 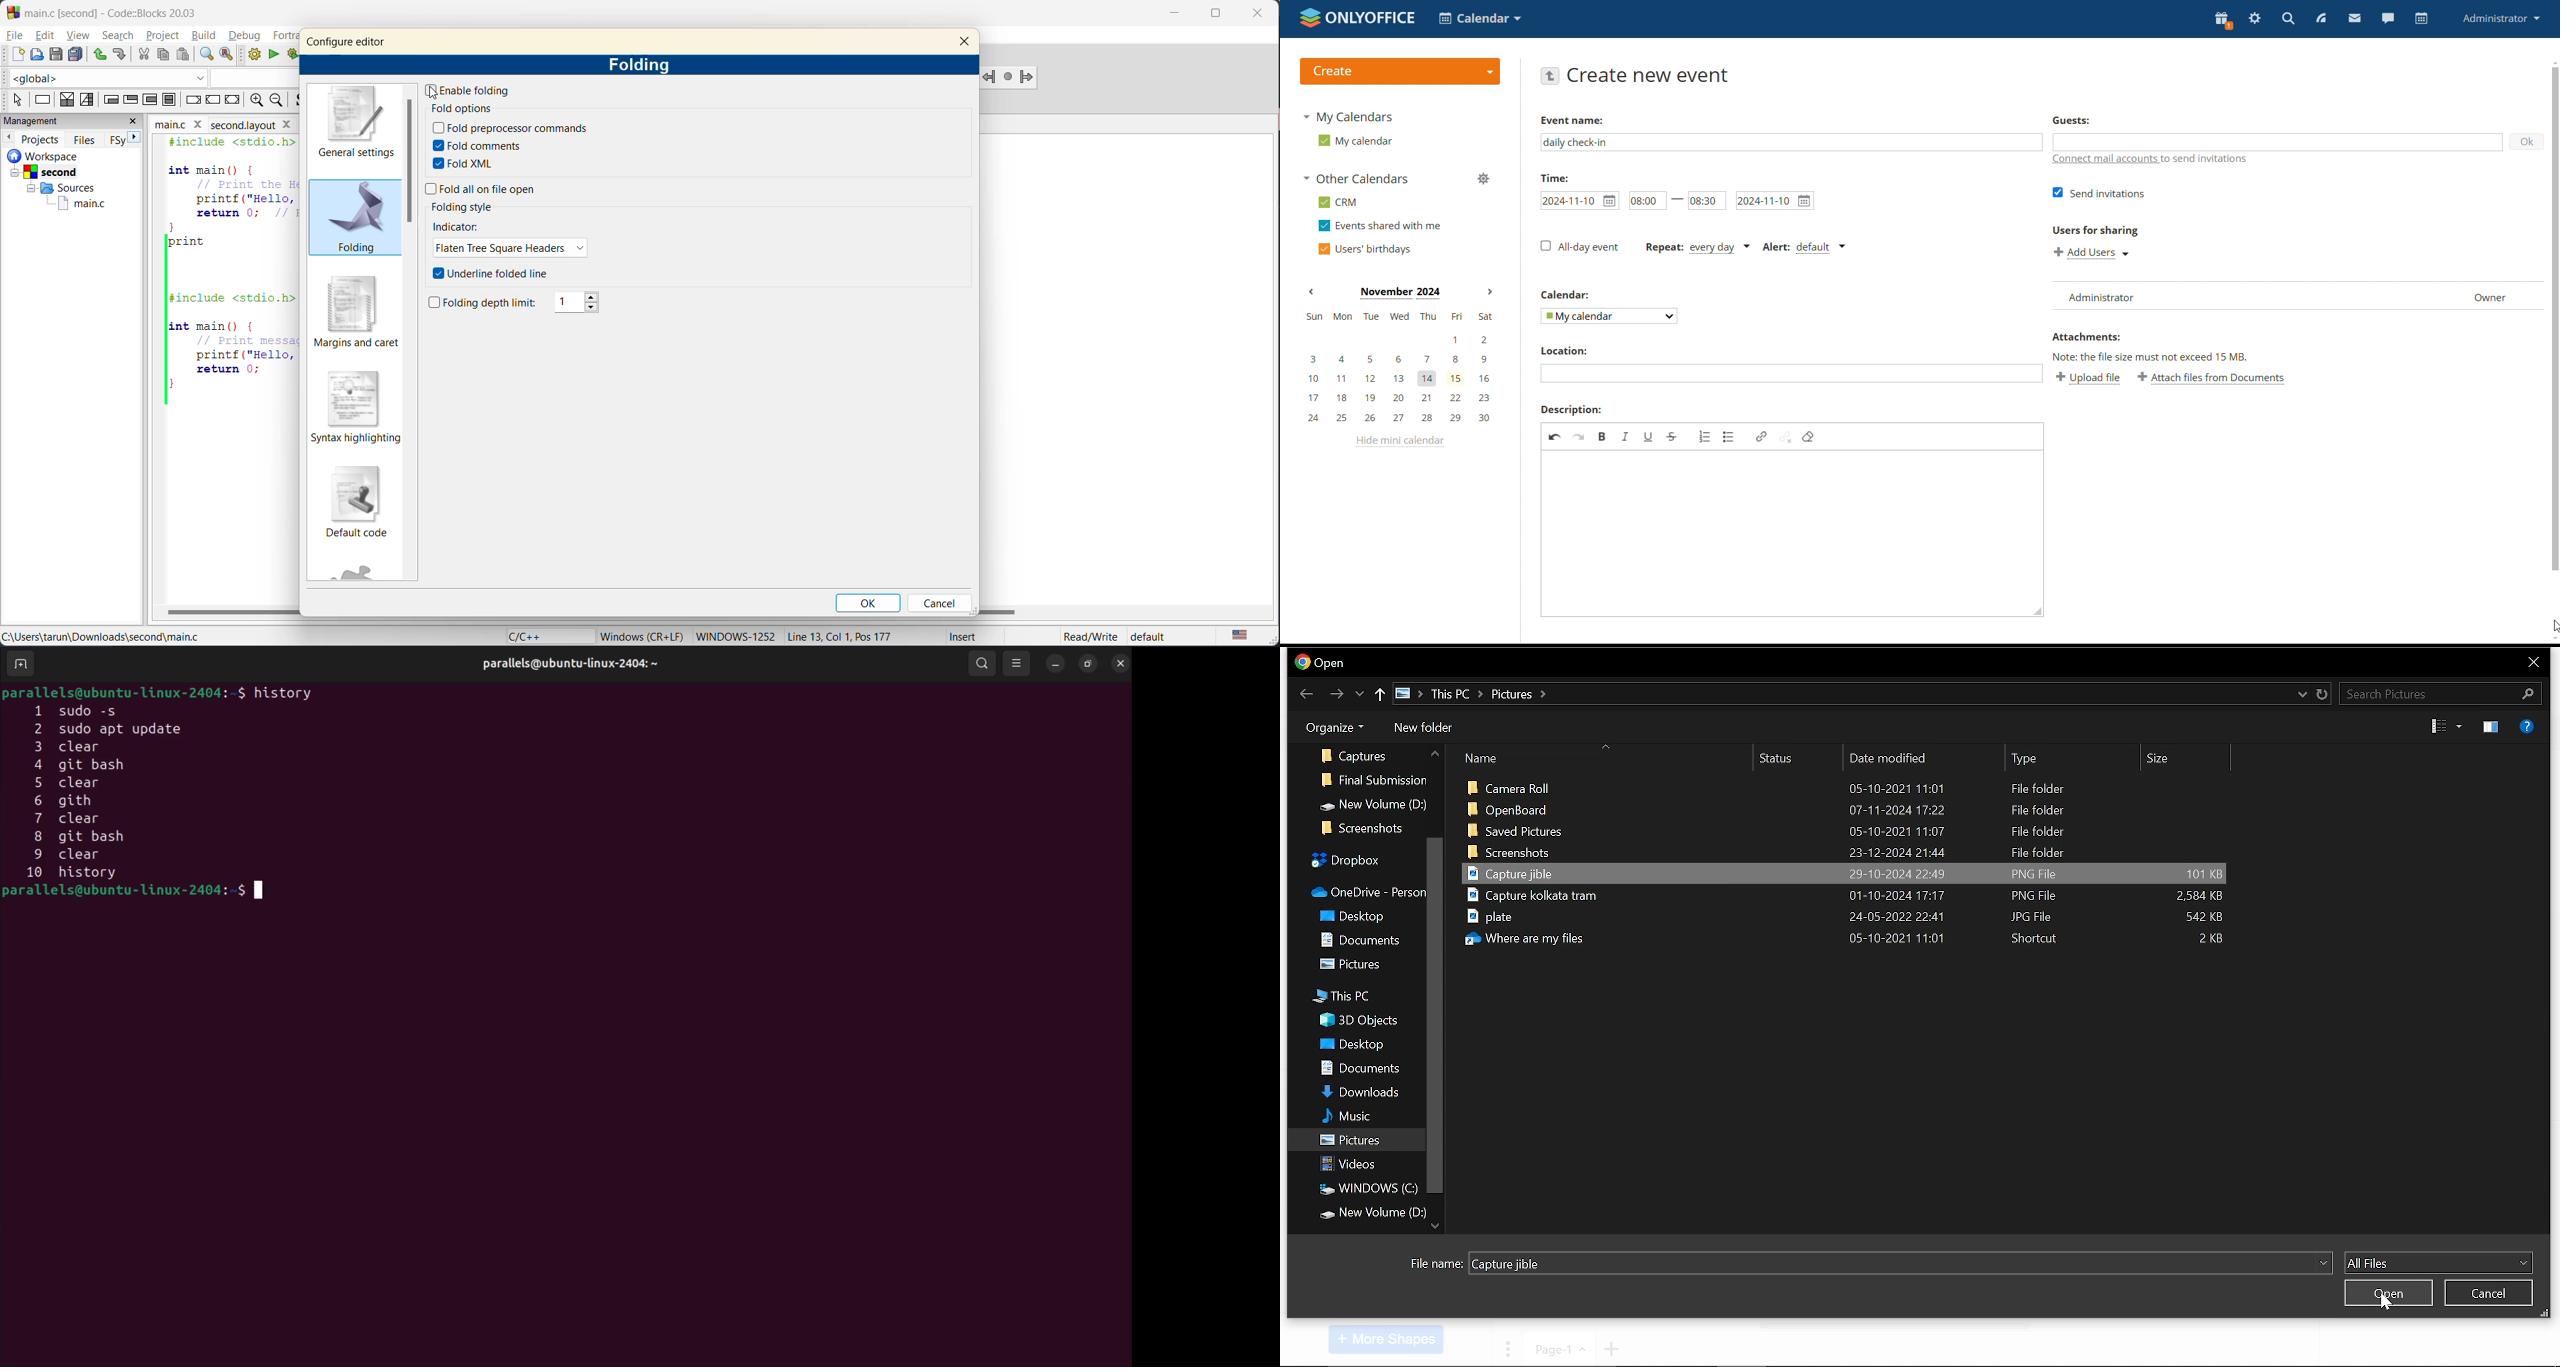 I want to click on save, so click(x=56, y=54).